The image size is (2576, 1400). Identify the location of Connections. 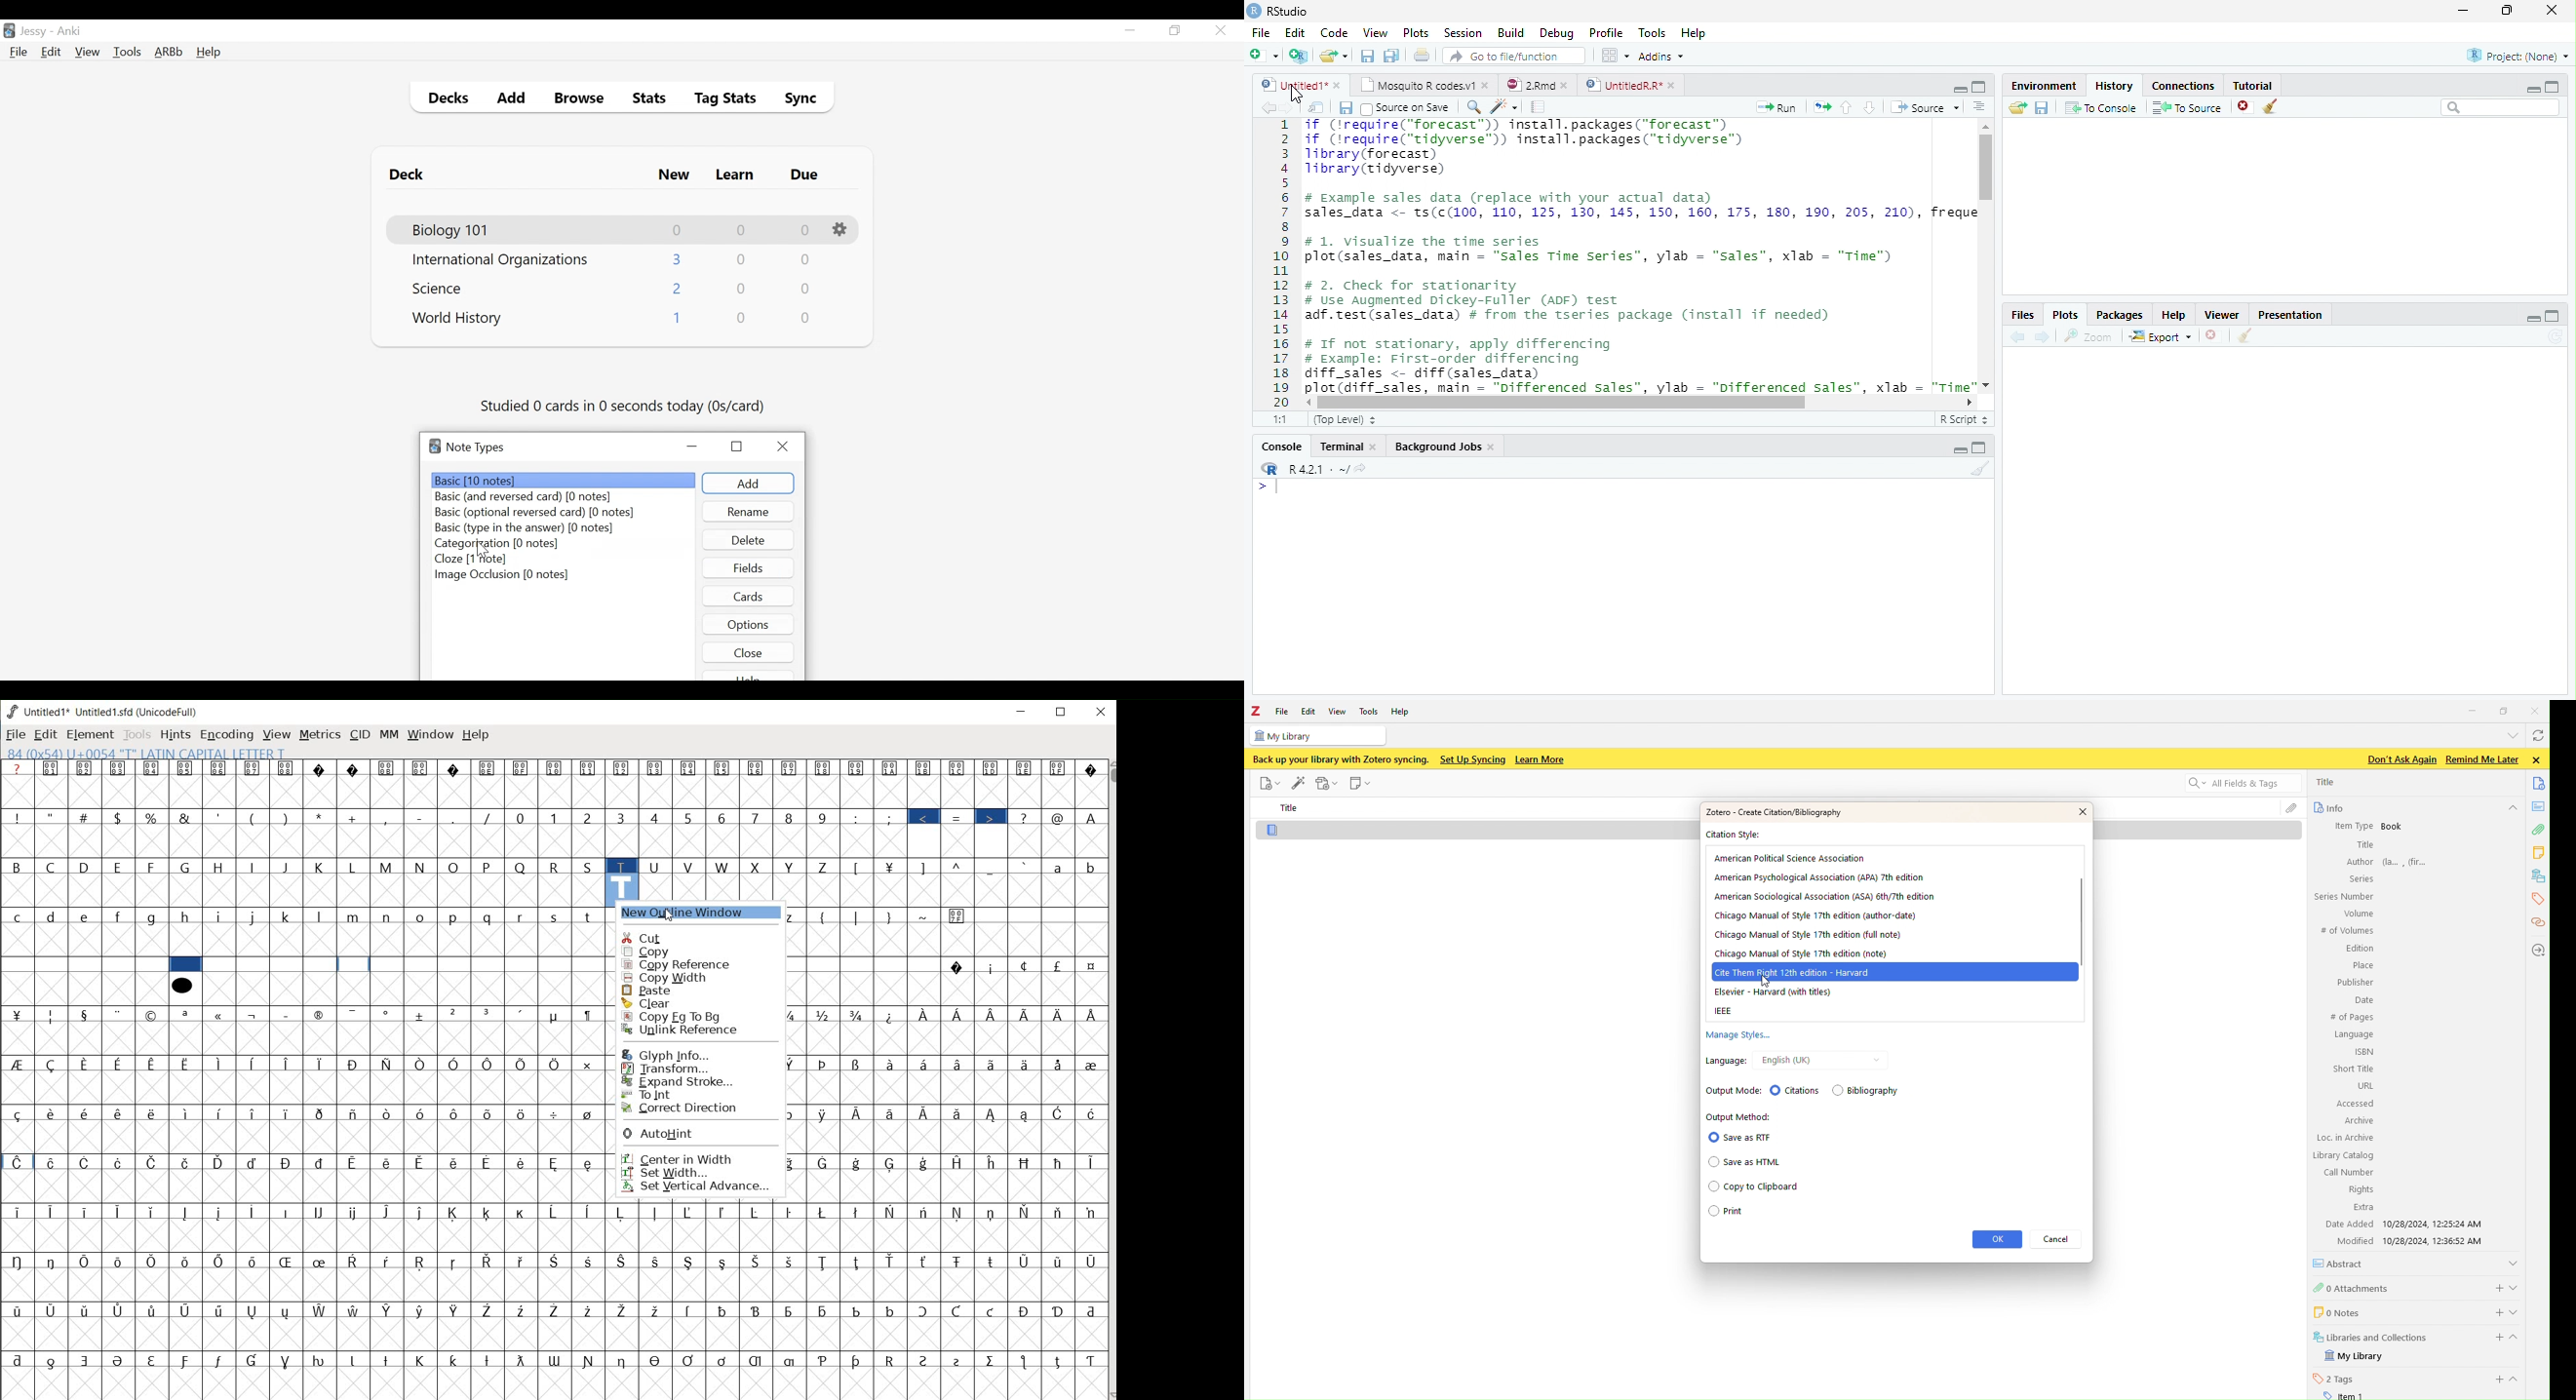
(2183, 86).